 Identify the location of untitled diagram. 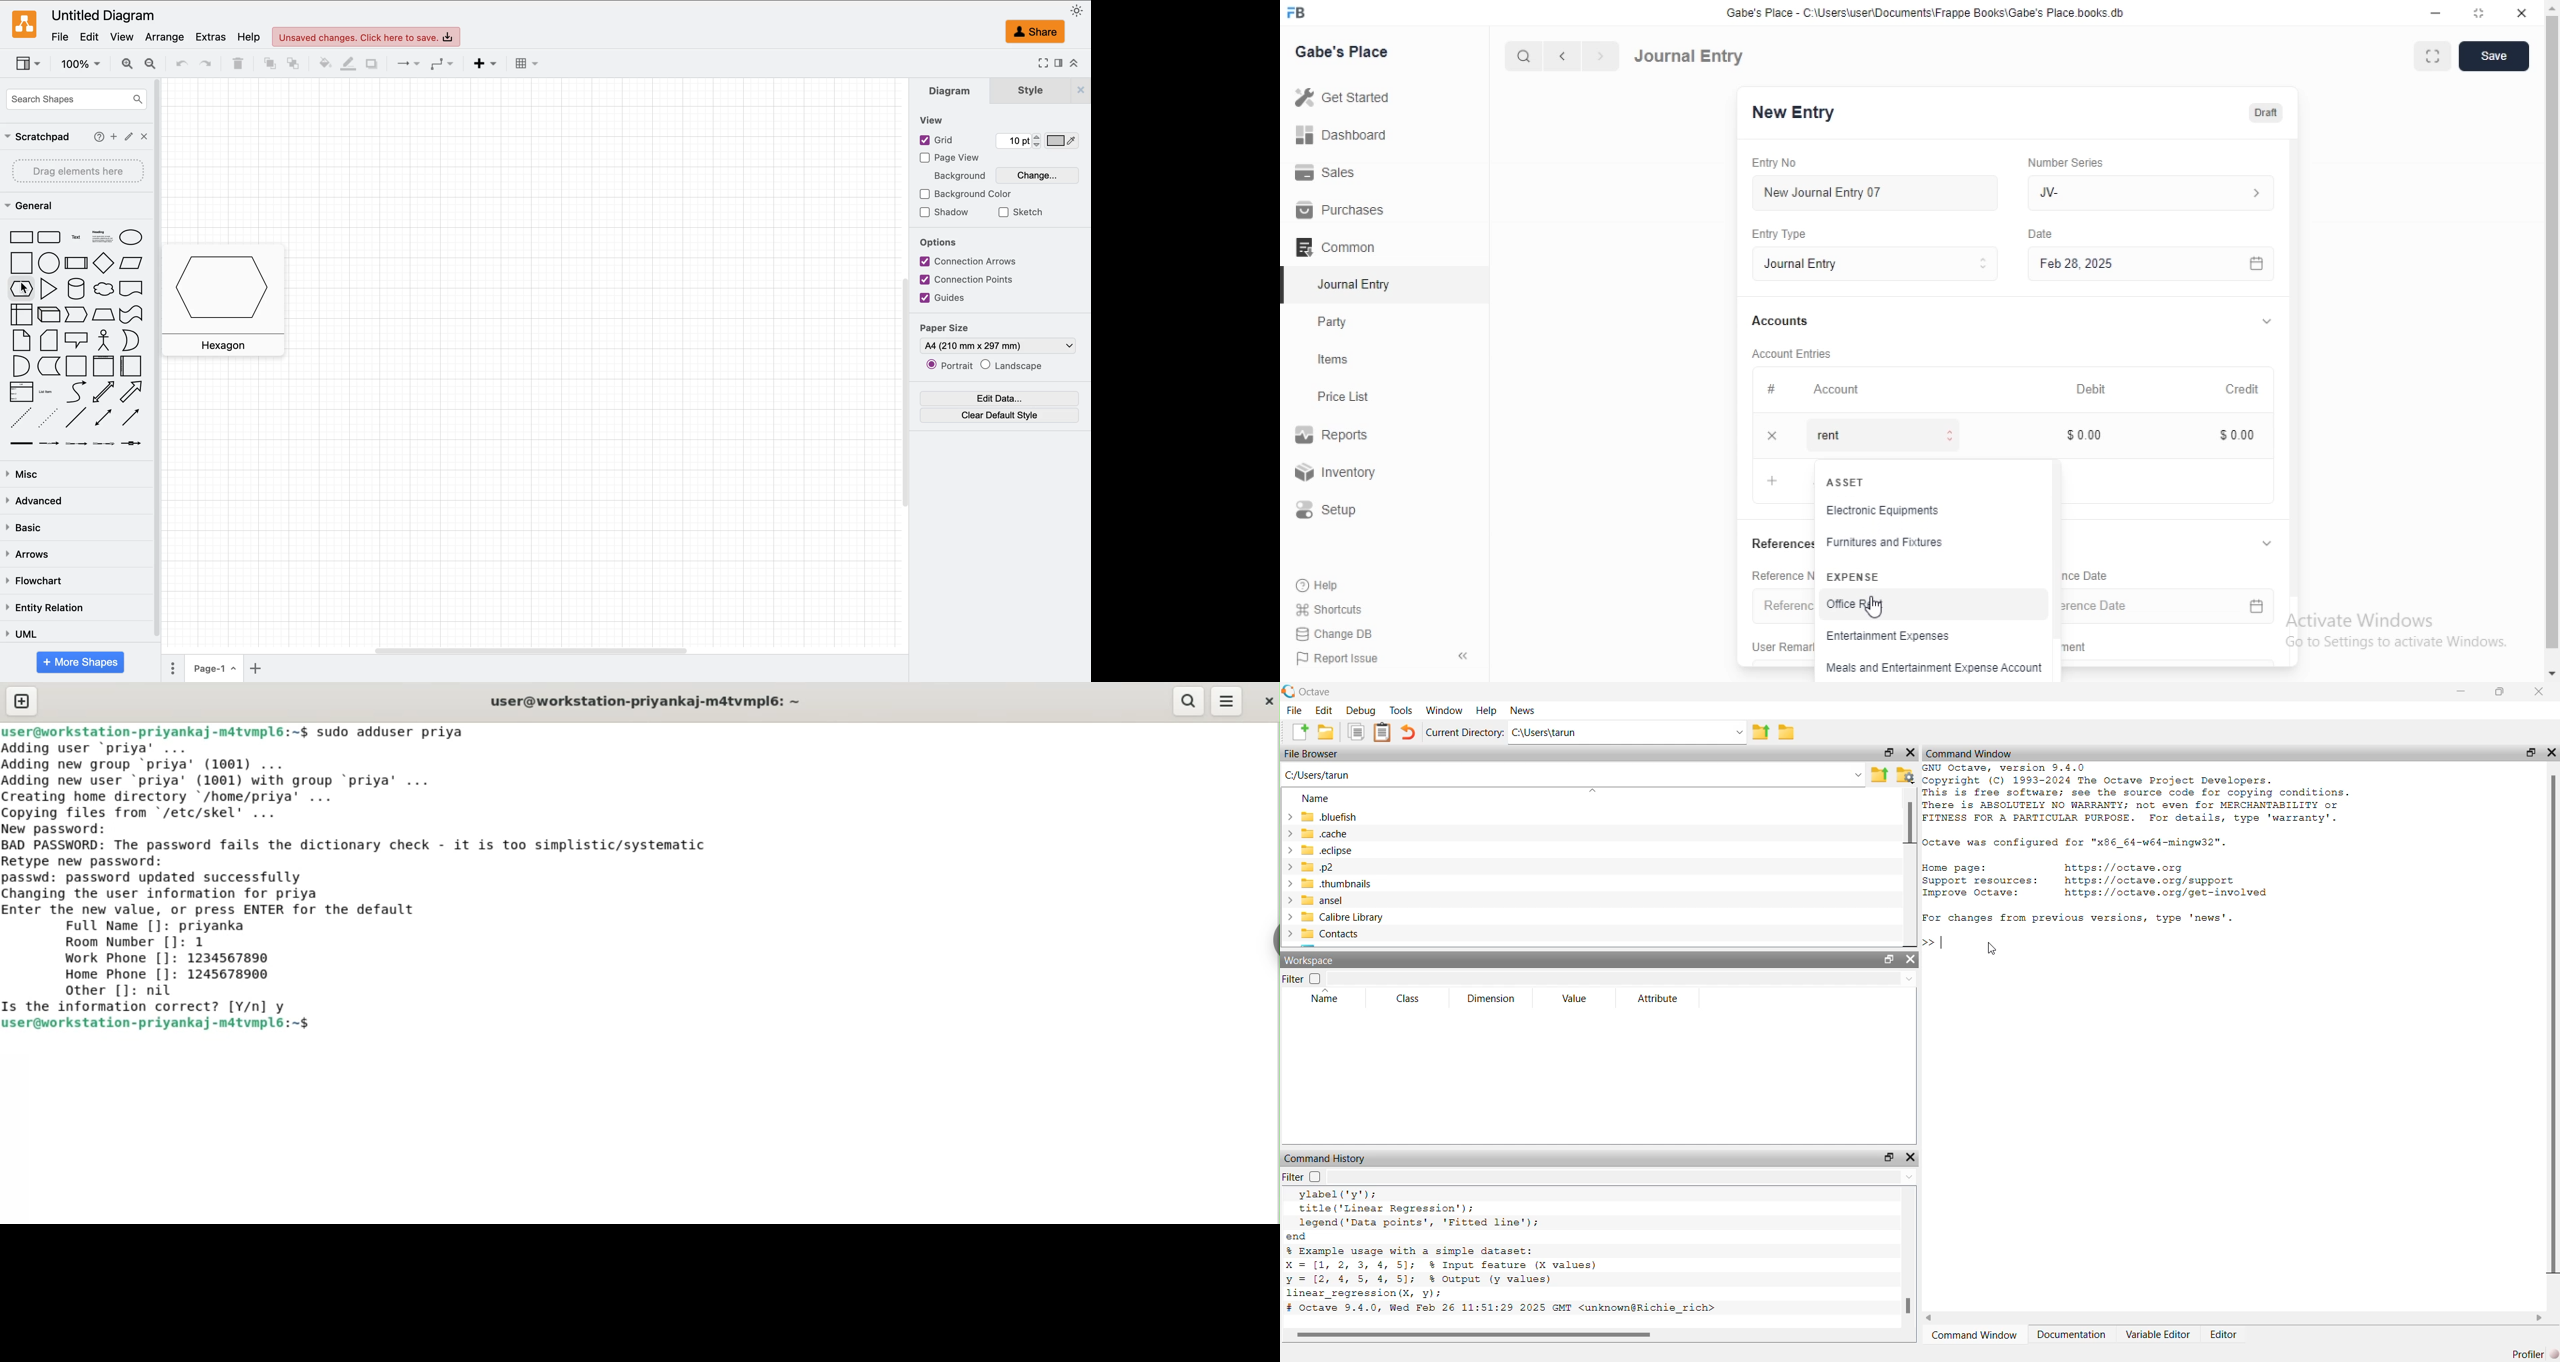
(104, 17).